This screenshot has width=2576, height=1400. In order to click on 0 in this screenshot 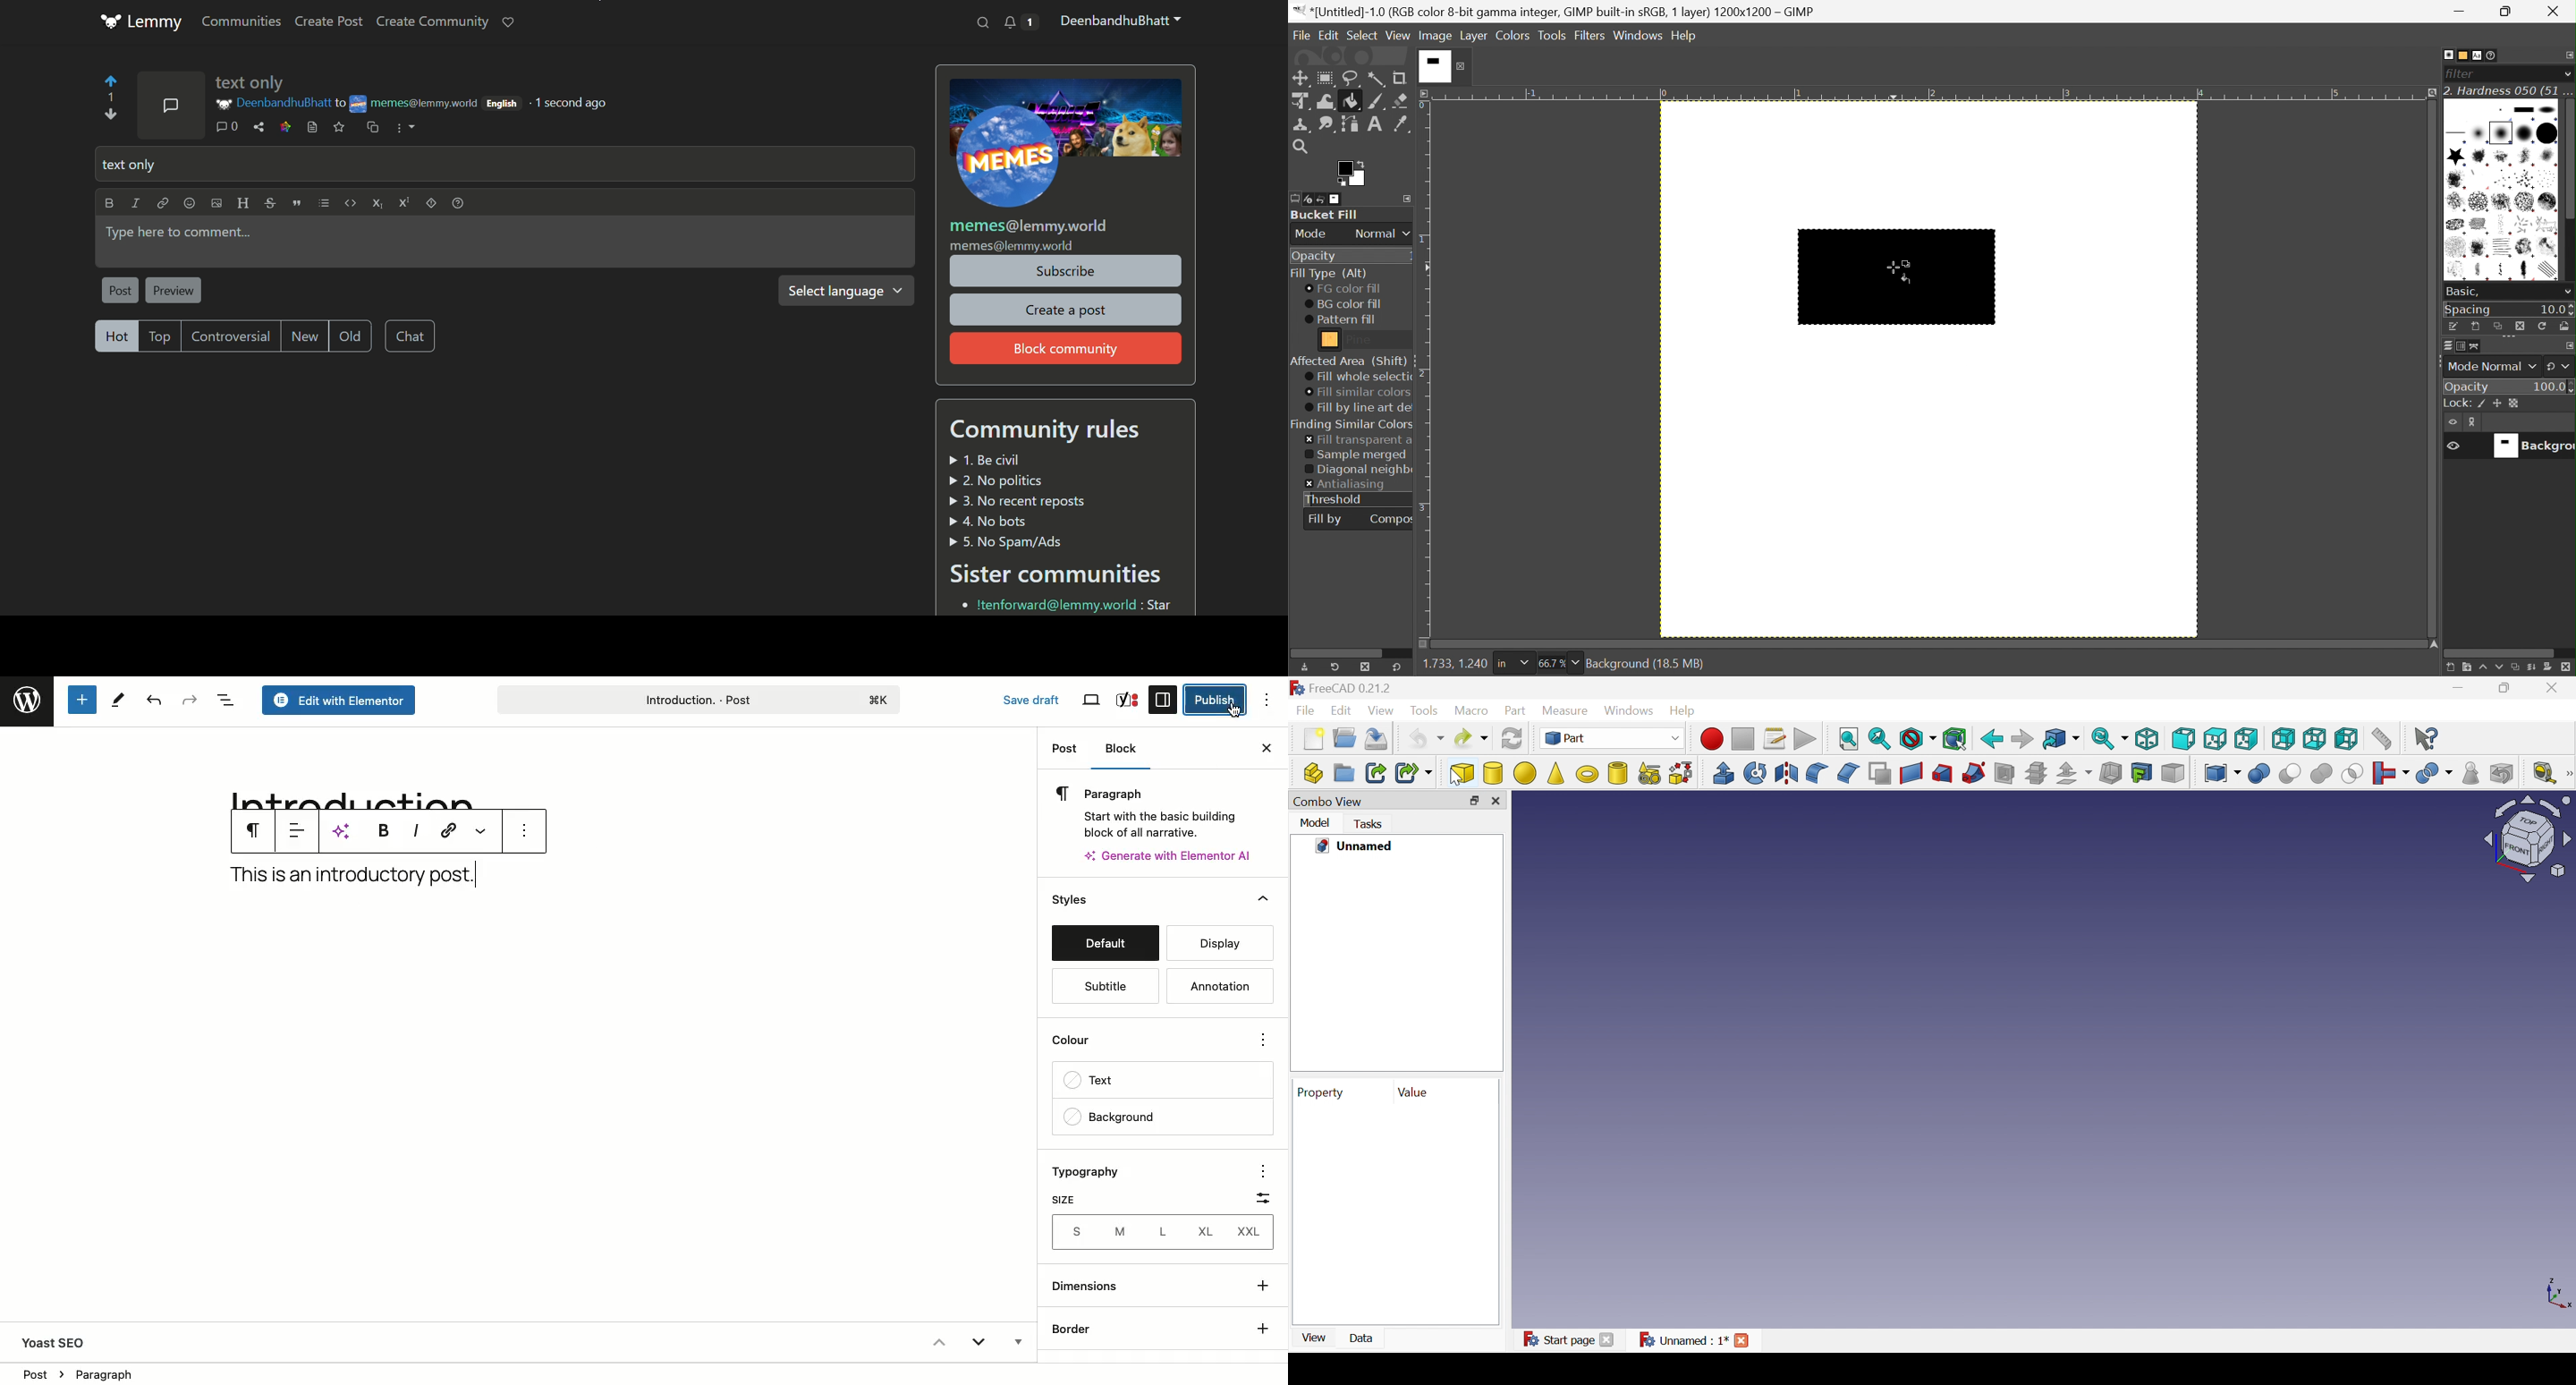, I will do `click(1663, 95)`.